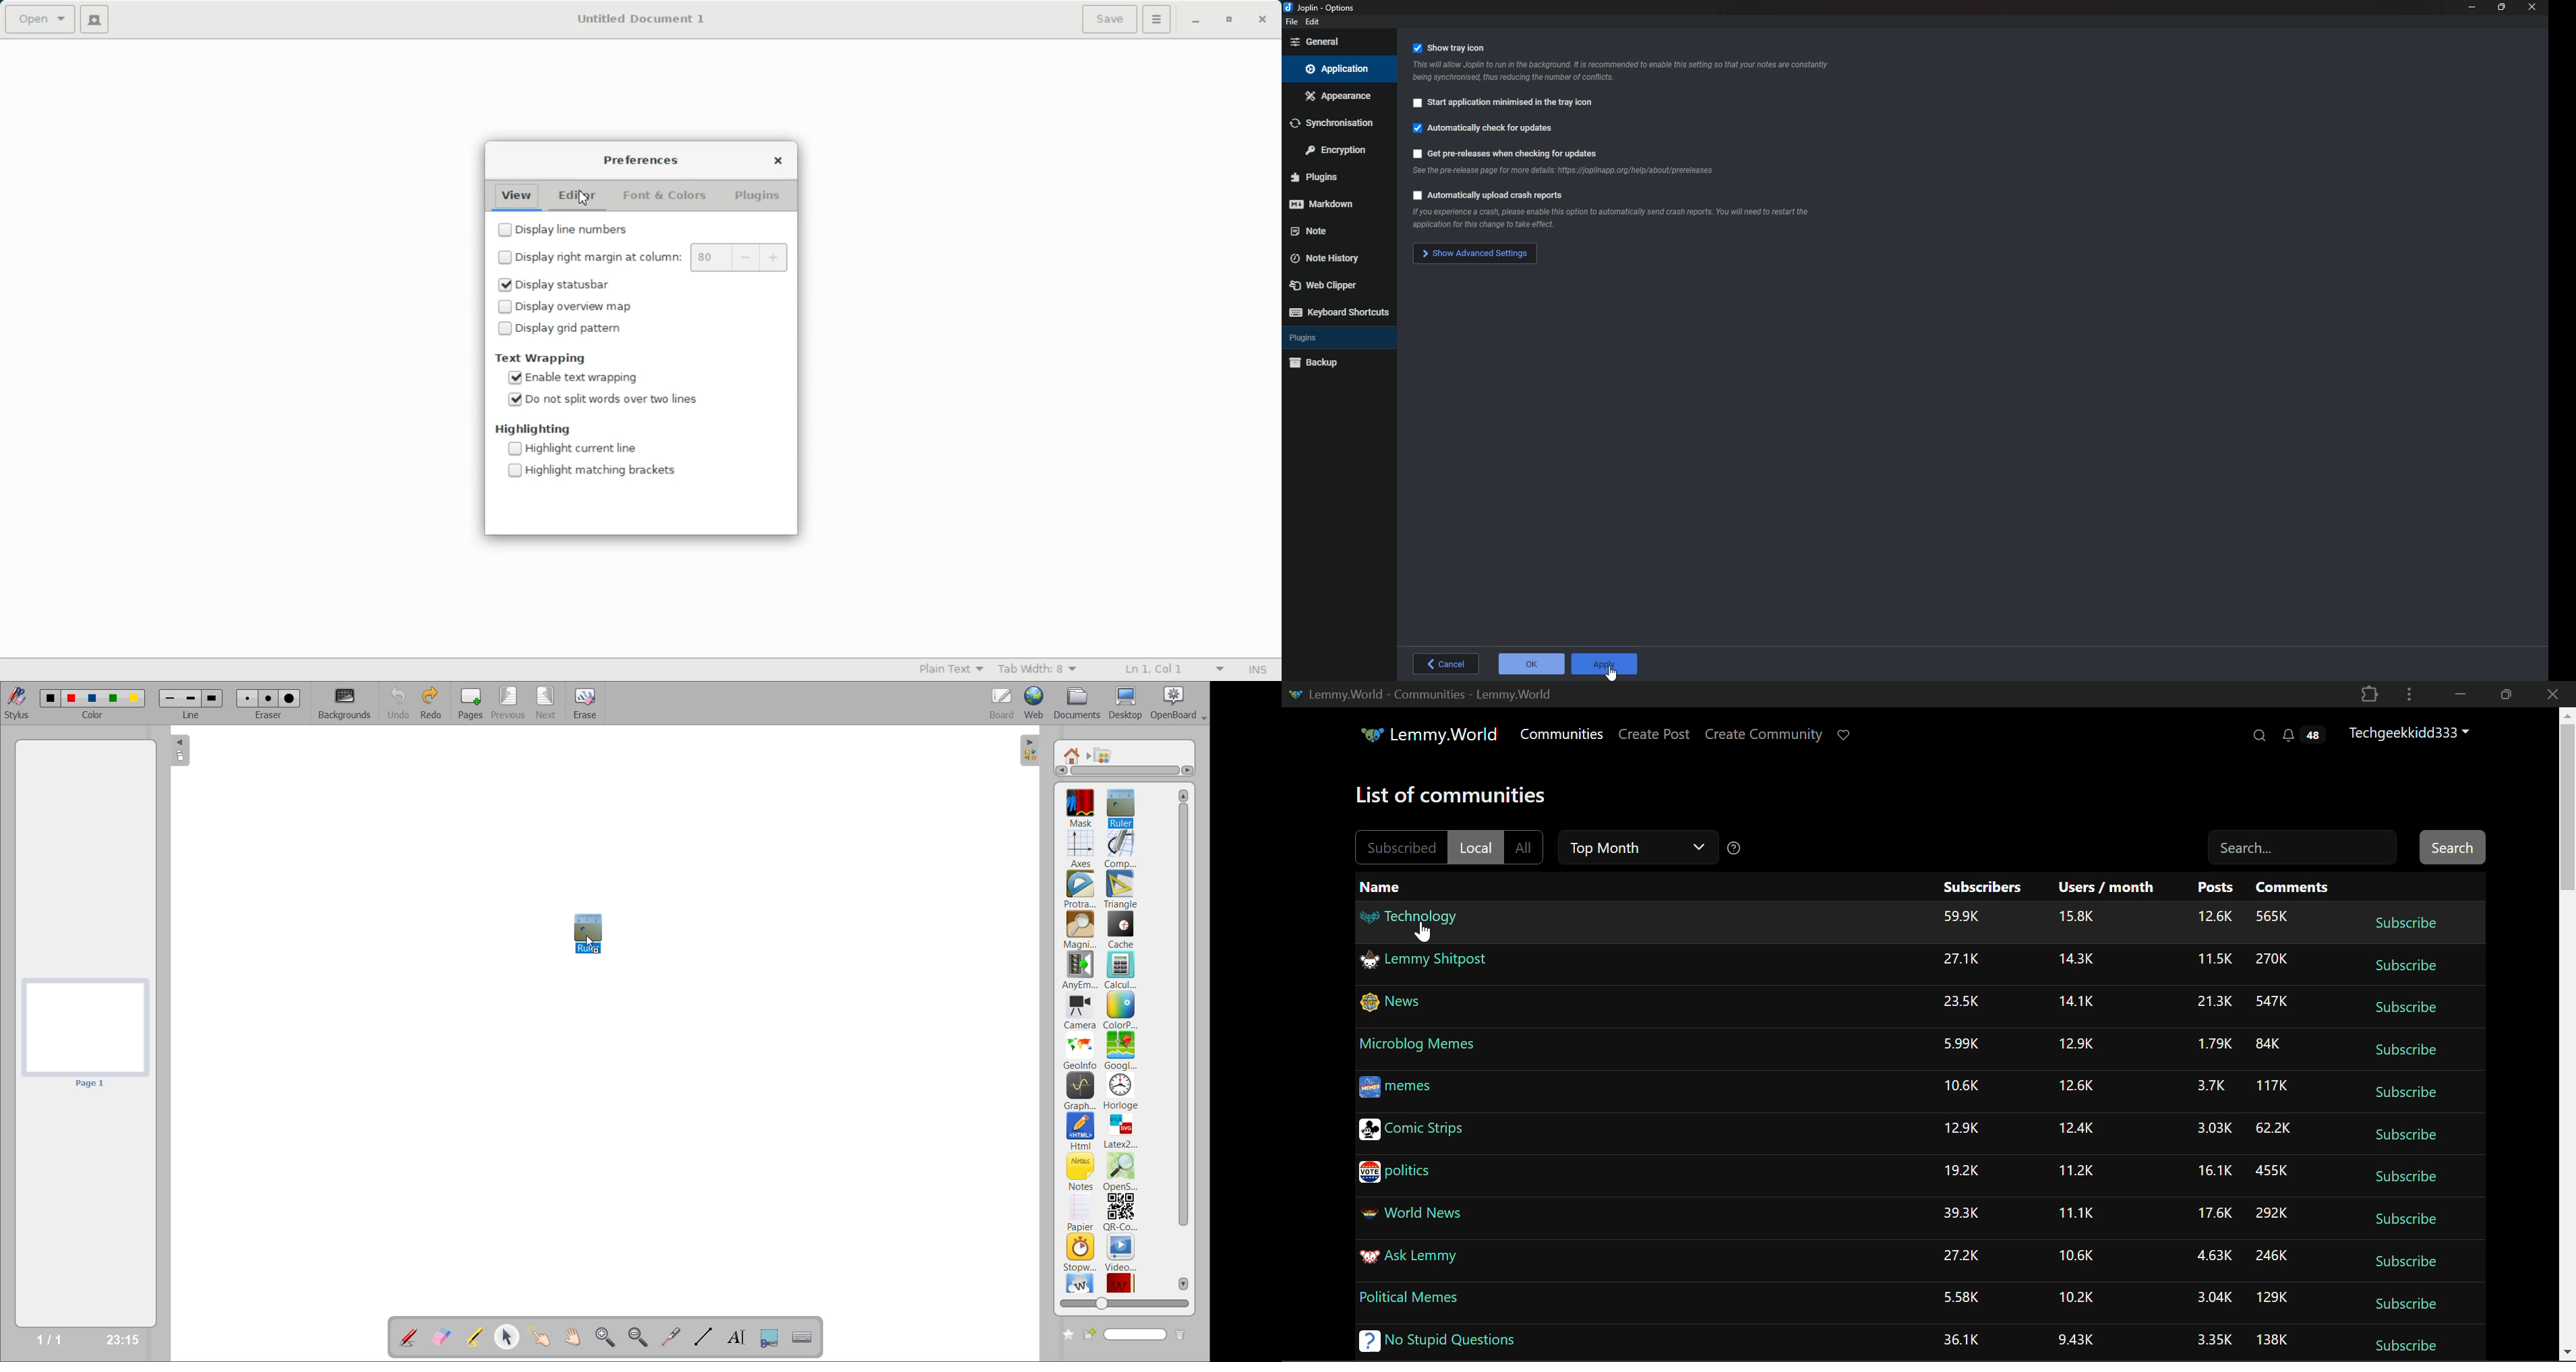 This screenshot has width=2576, height=1372. Describe the element at coordinates (1434, 1344) in the screenshot. I see `No Stupid Questions Community Link` at that location.